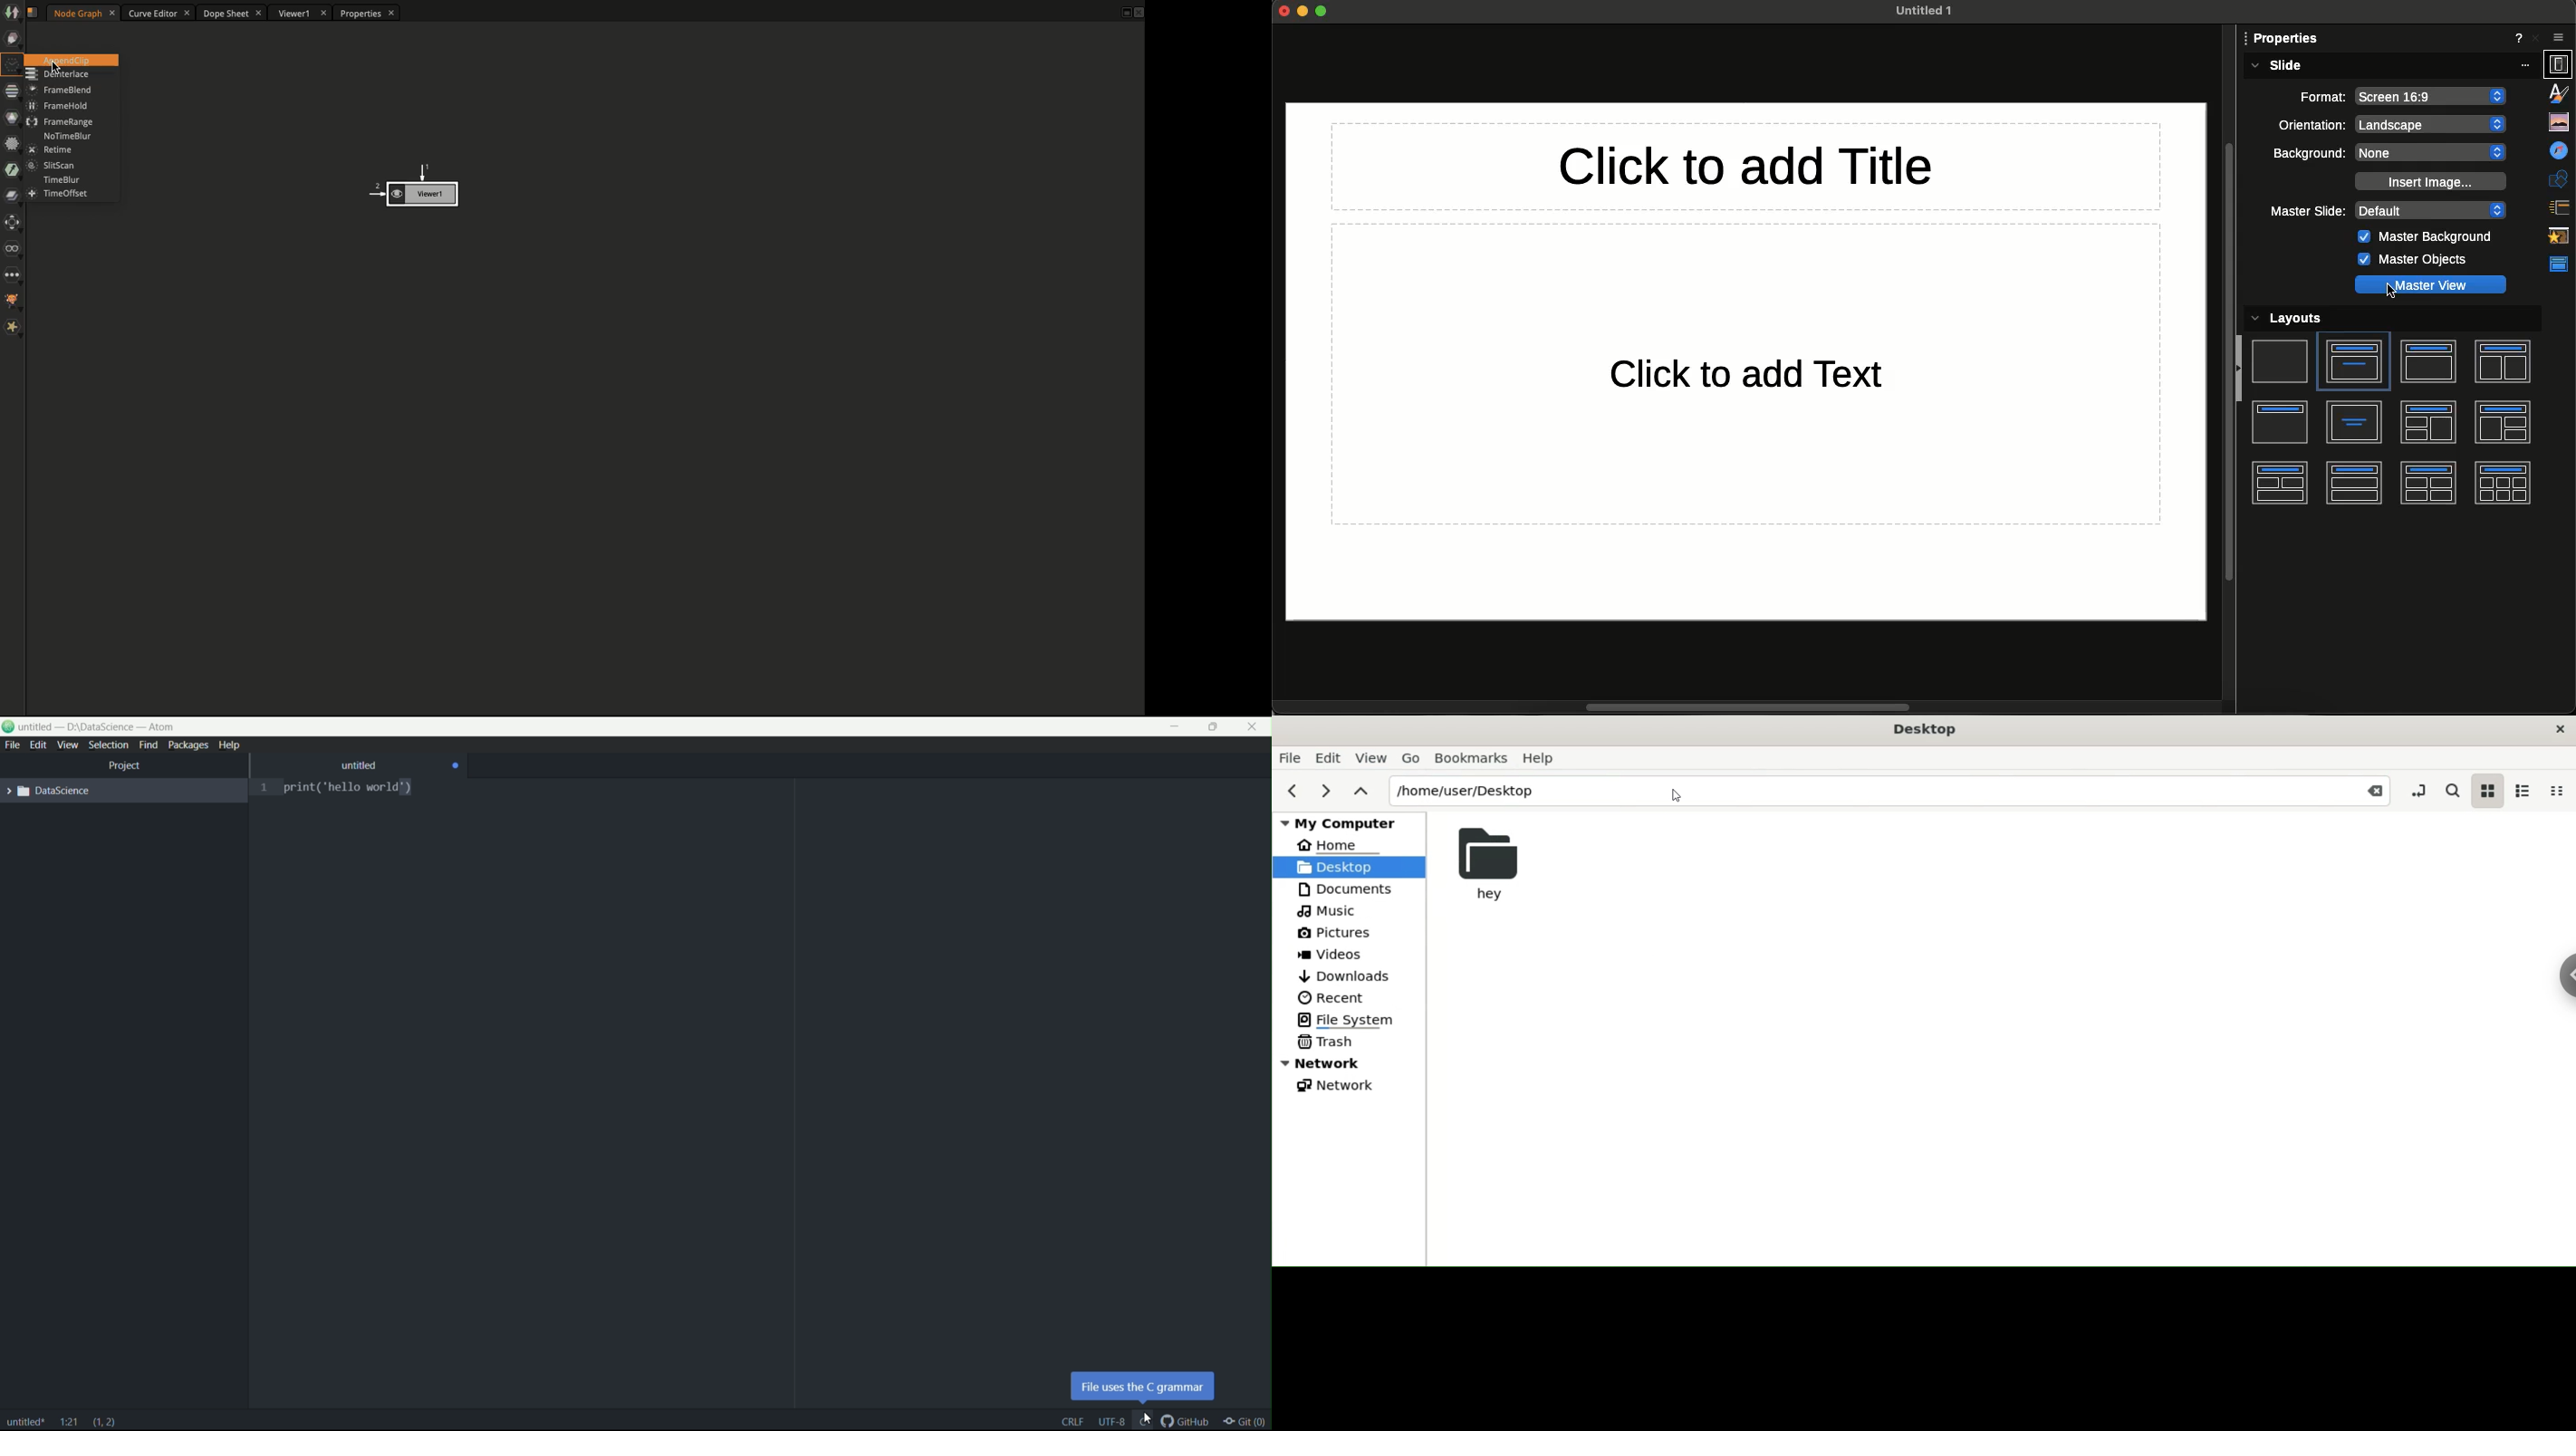 The width and height of the screenshot is (2576, 1456). Describe the element at coordinates (1284, 13) in the screenshot. I see `Close` at that location.